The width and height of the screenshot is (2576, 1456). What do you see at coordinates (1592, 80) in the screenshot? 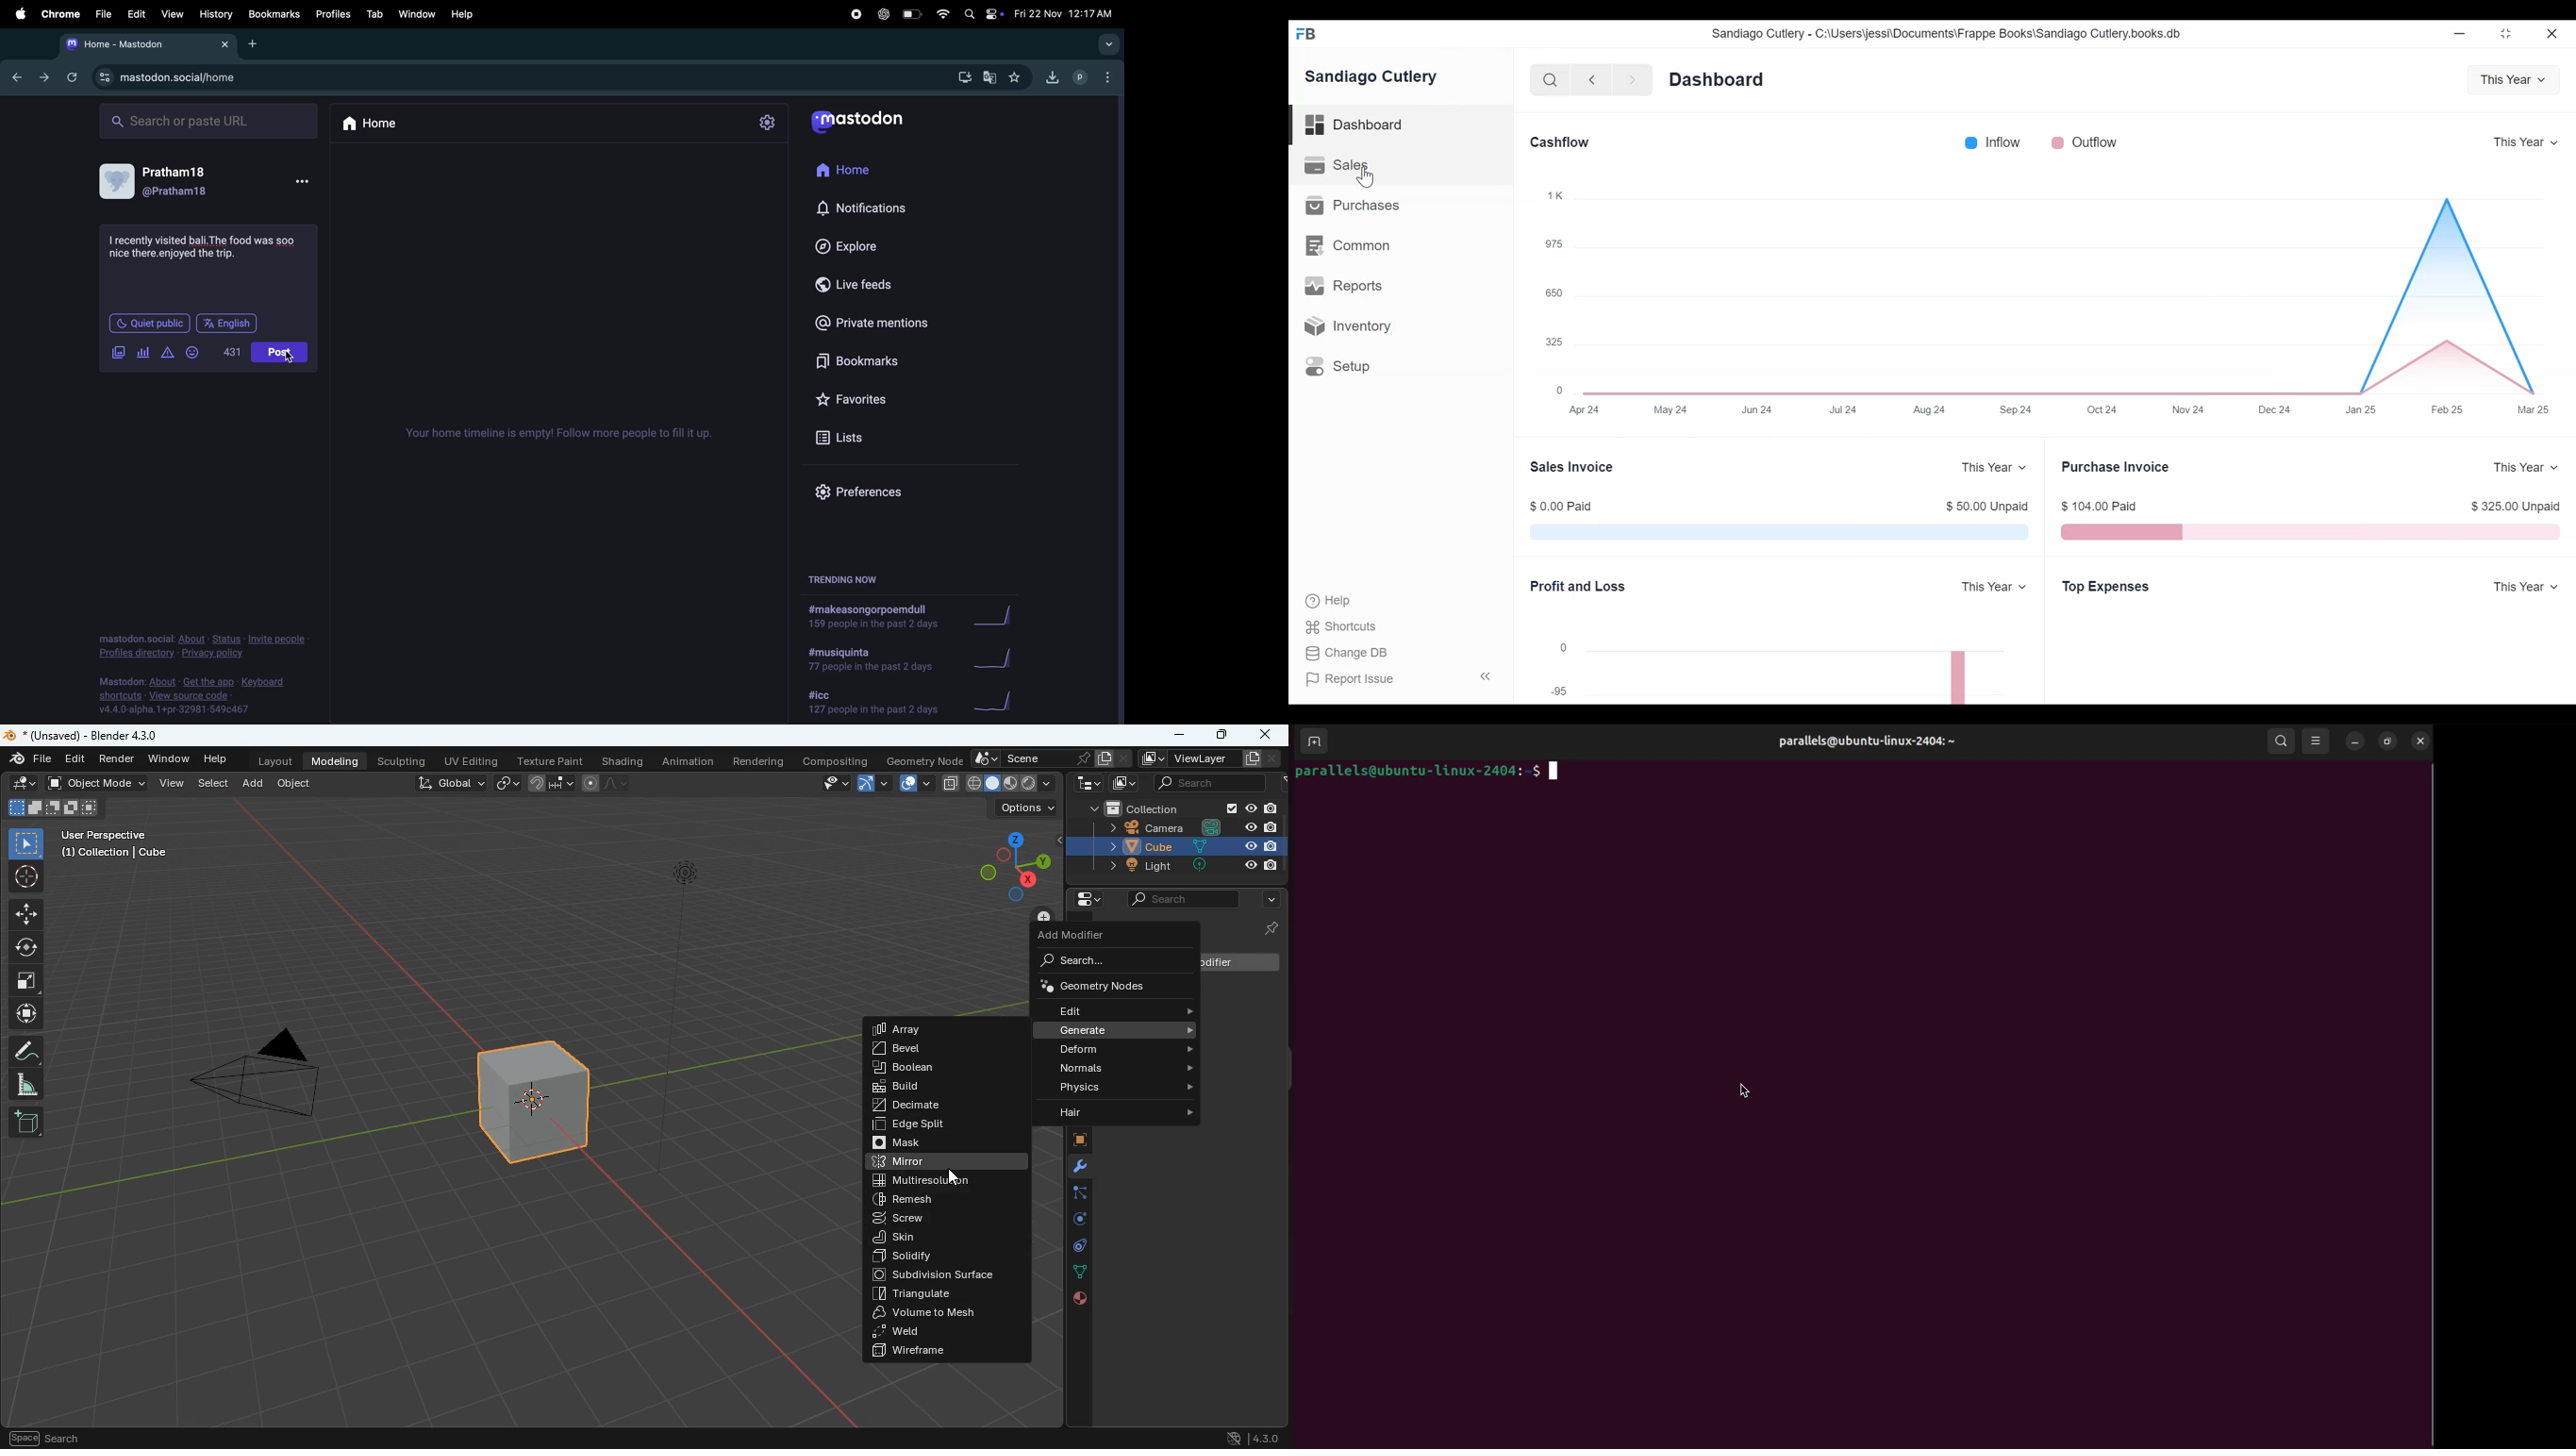
I see `backward` at bounding box center [1592, 80].